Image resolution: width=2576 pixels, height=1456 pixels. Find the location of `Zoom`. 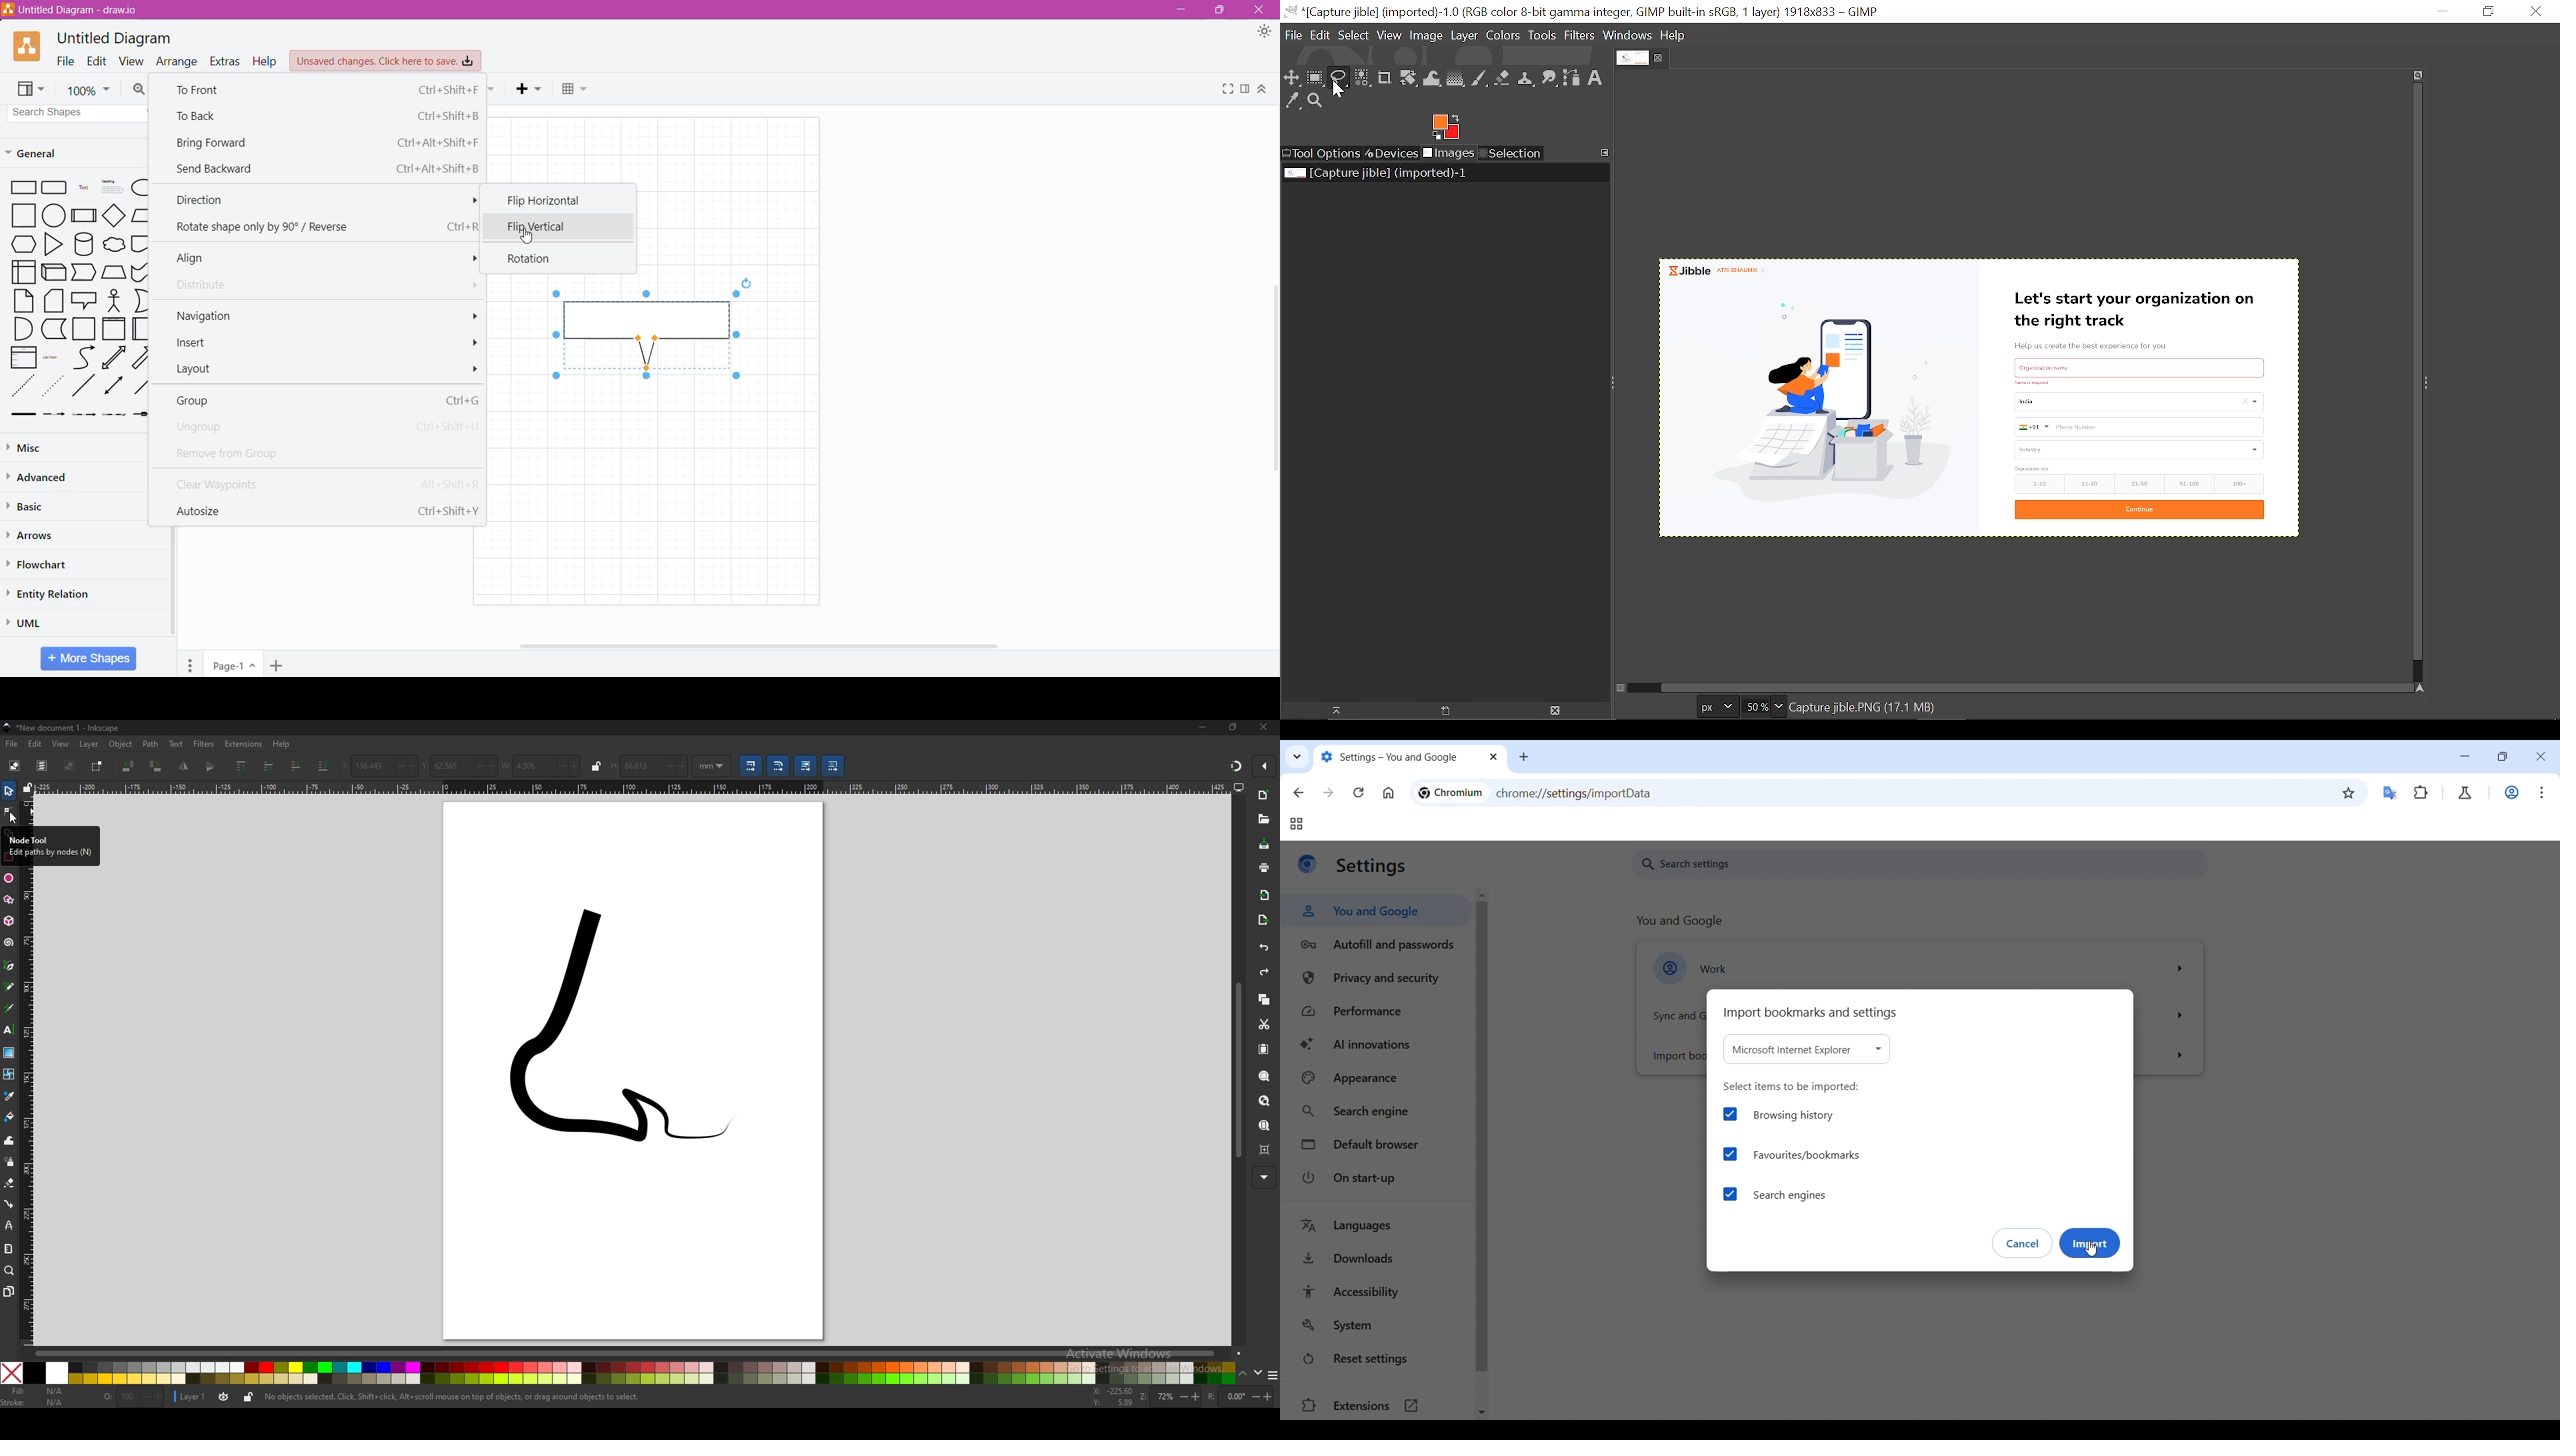

Zoom is located at coordinates (88, 89).